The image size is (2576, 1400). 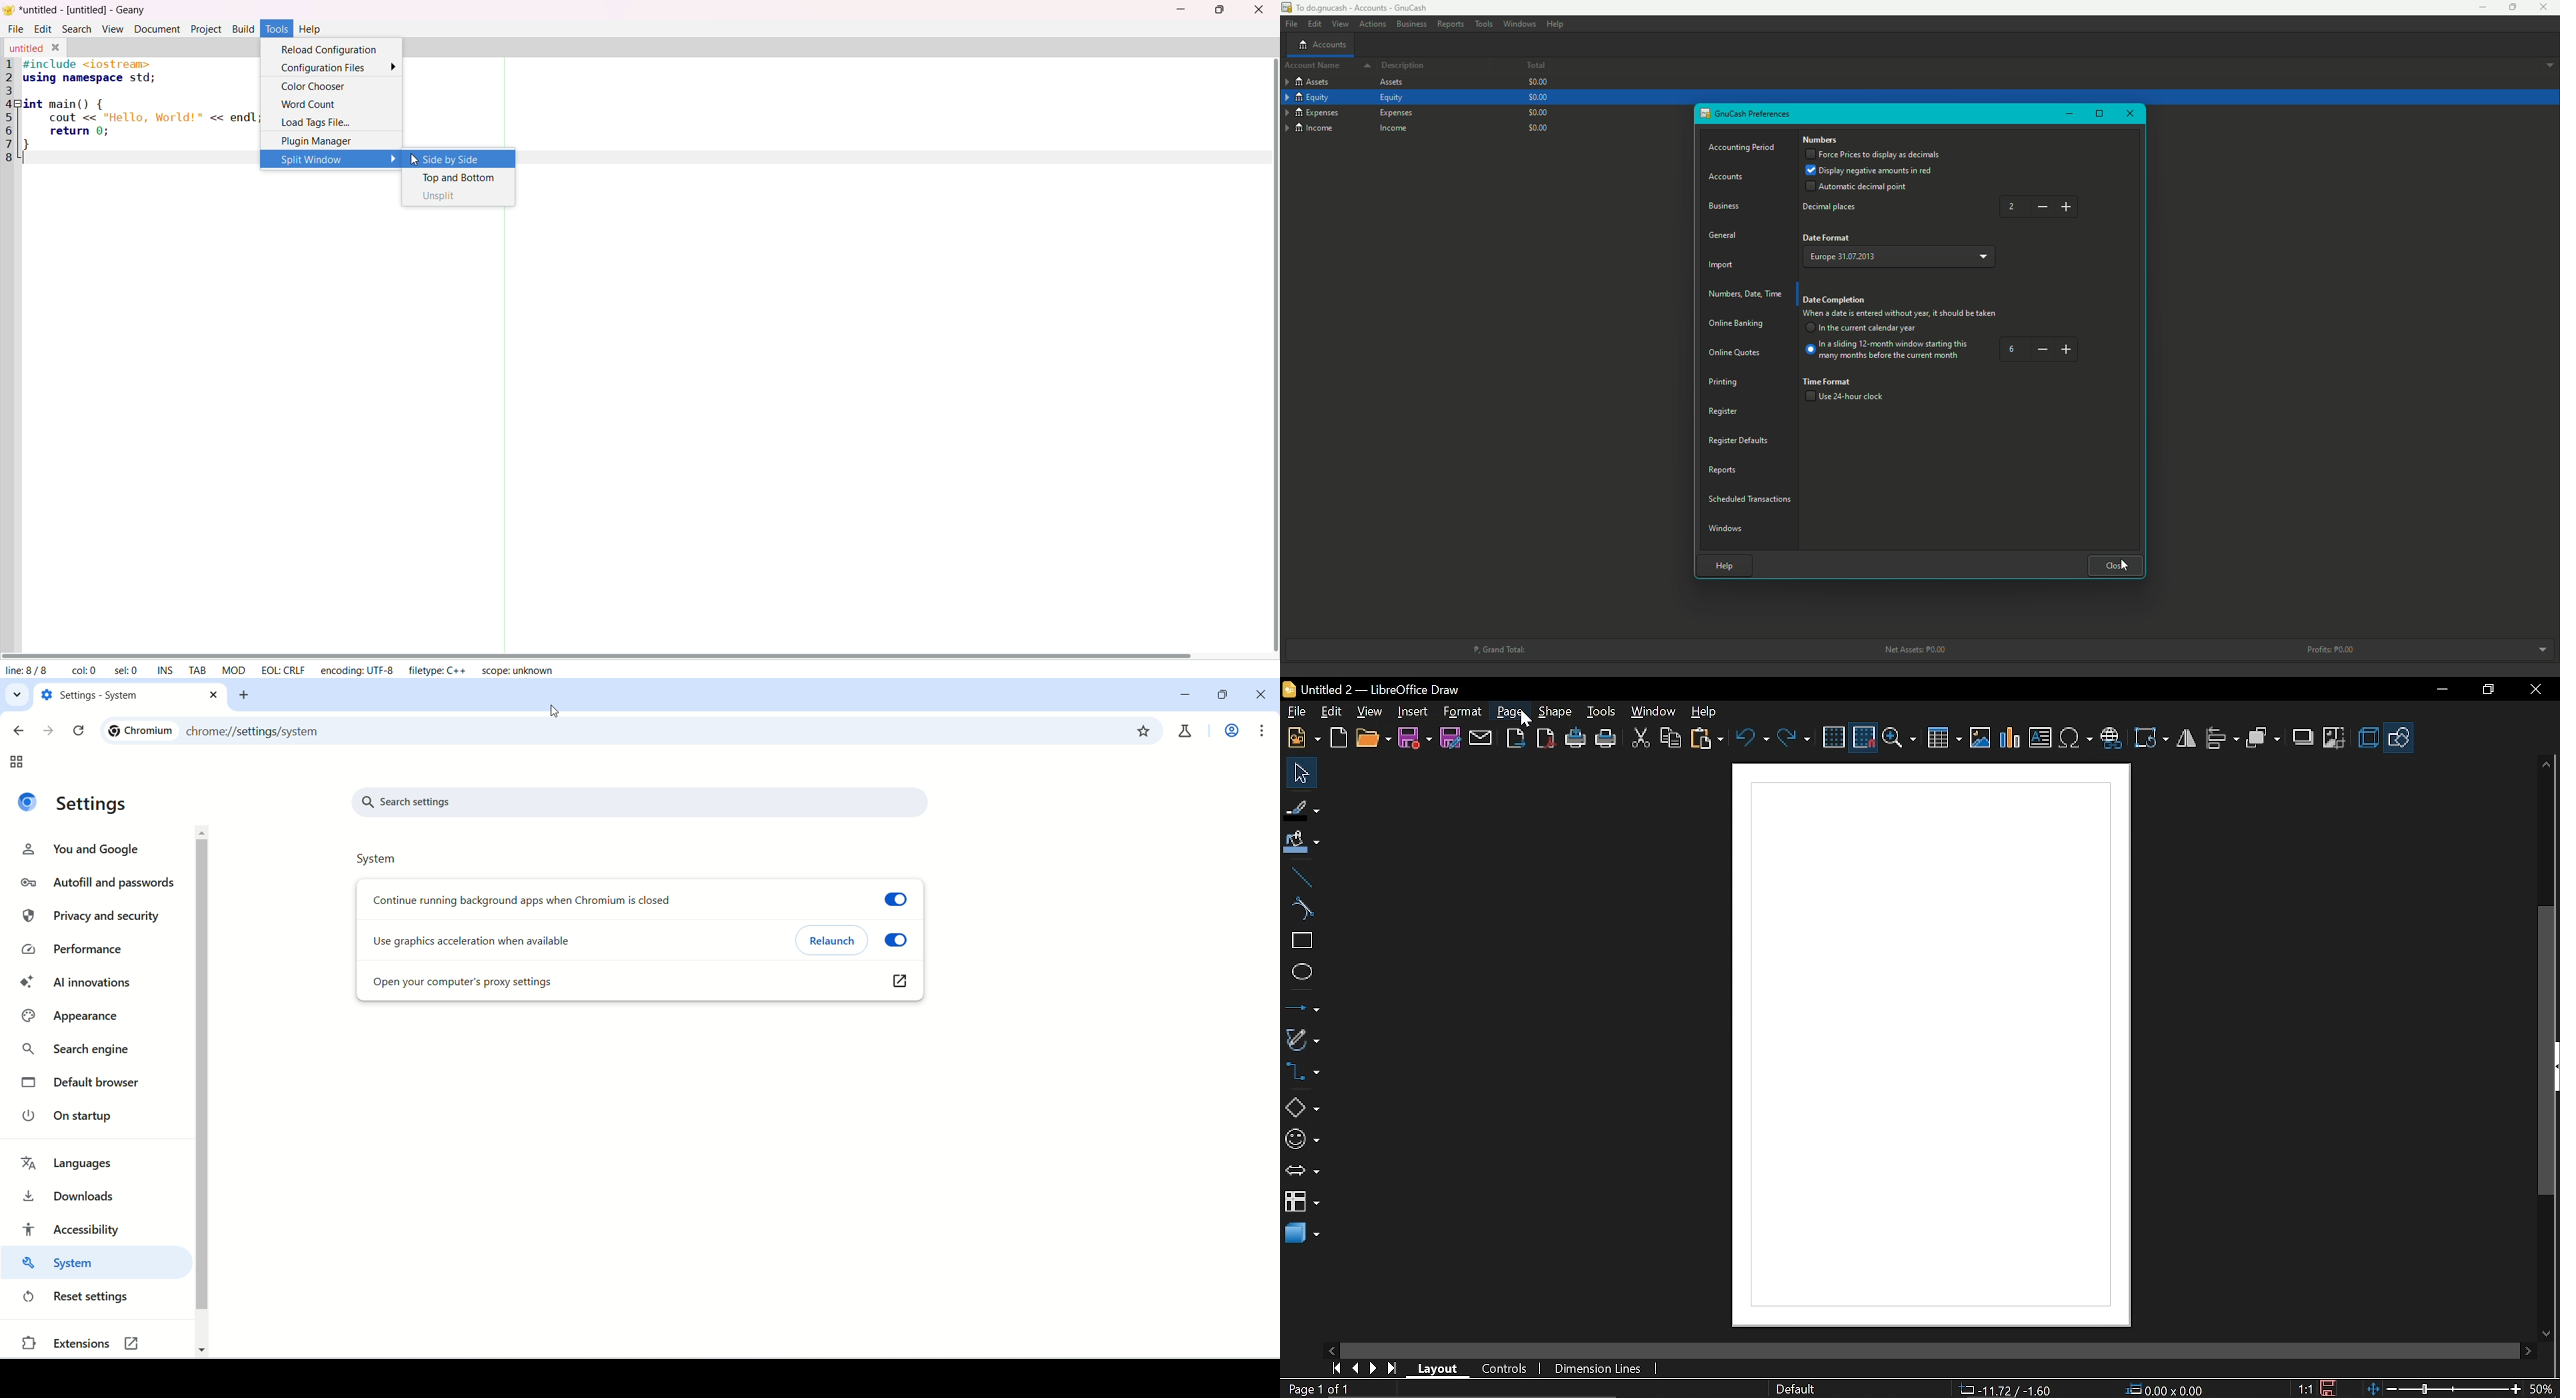 What do you see at coordinates (2122, 565) in the screenshot?
I see `Close` at bounding box center [2122, 565].